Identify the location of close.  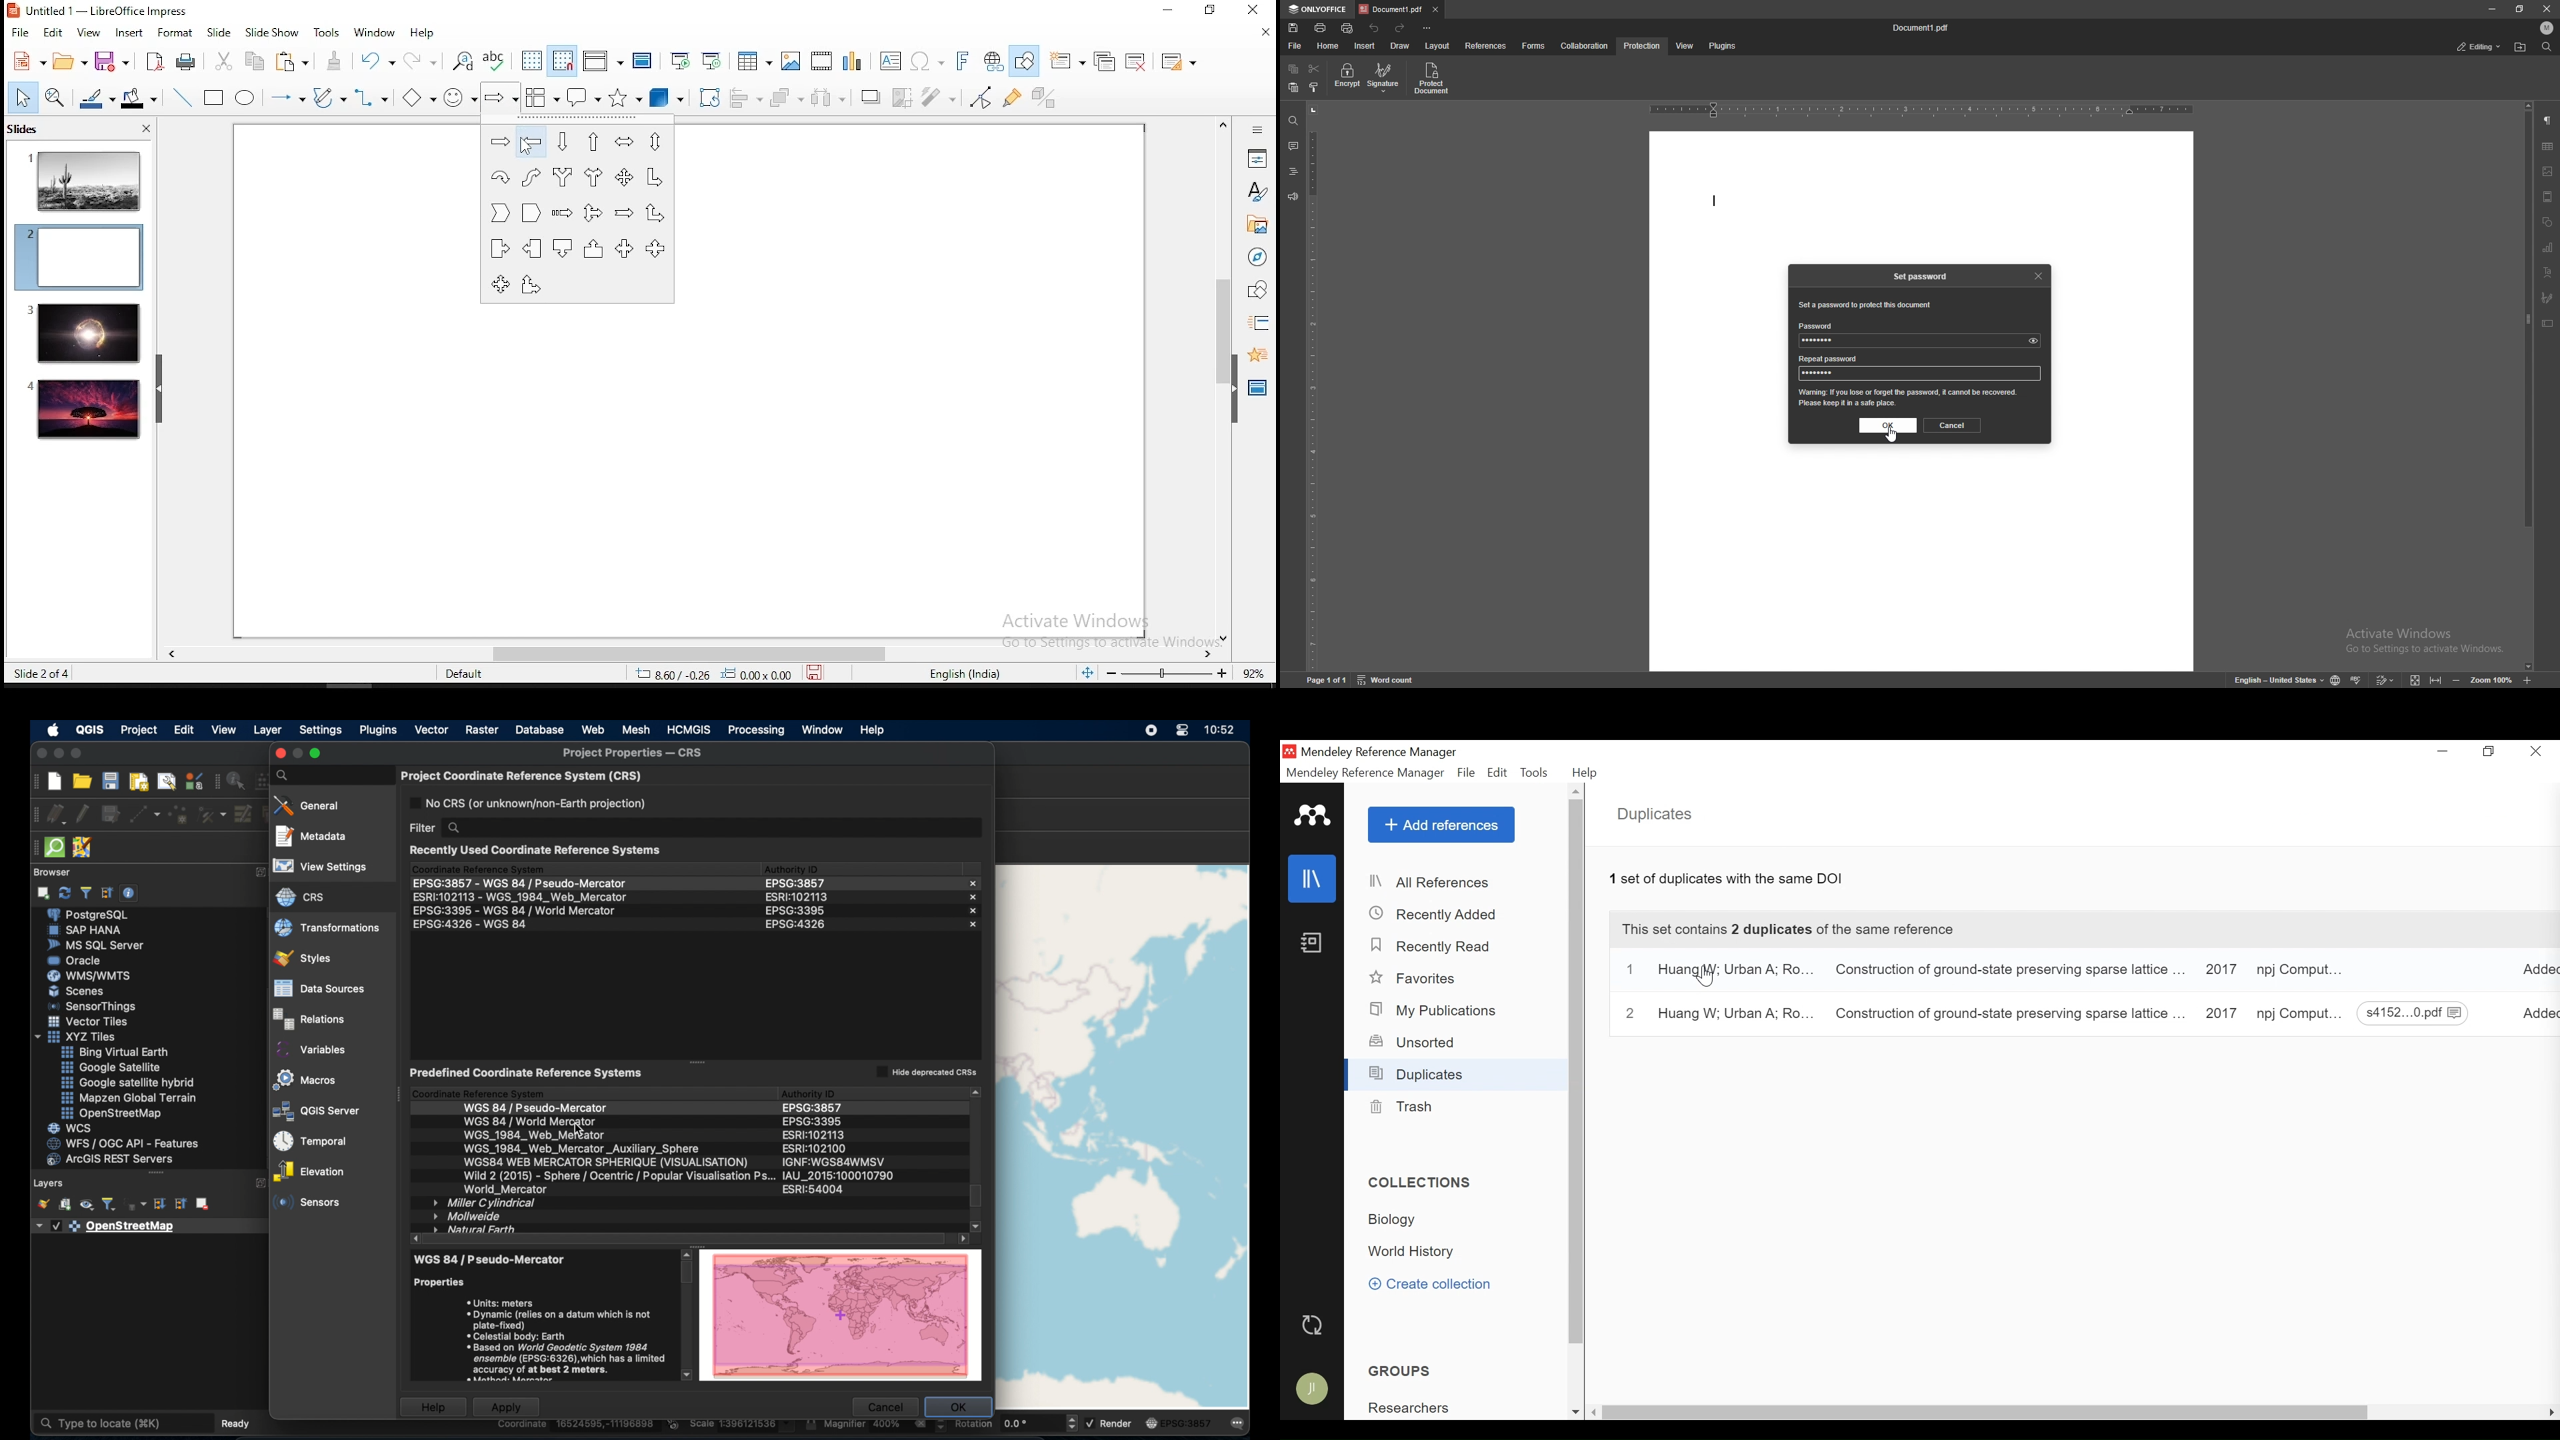
(2547, 10).